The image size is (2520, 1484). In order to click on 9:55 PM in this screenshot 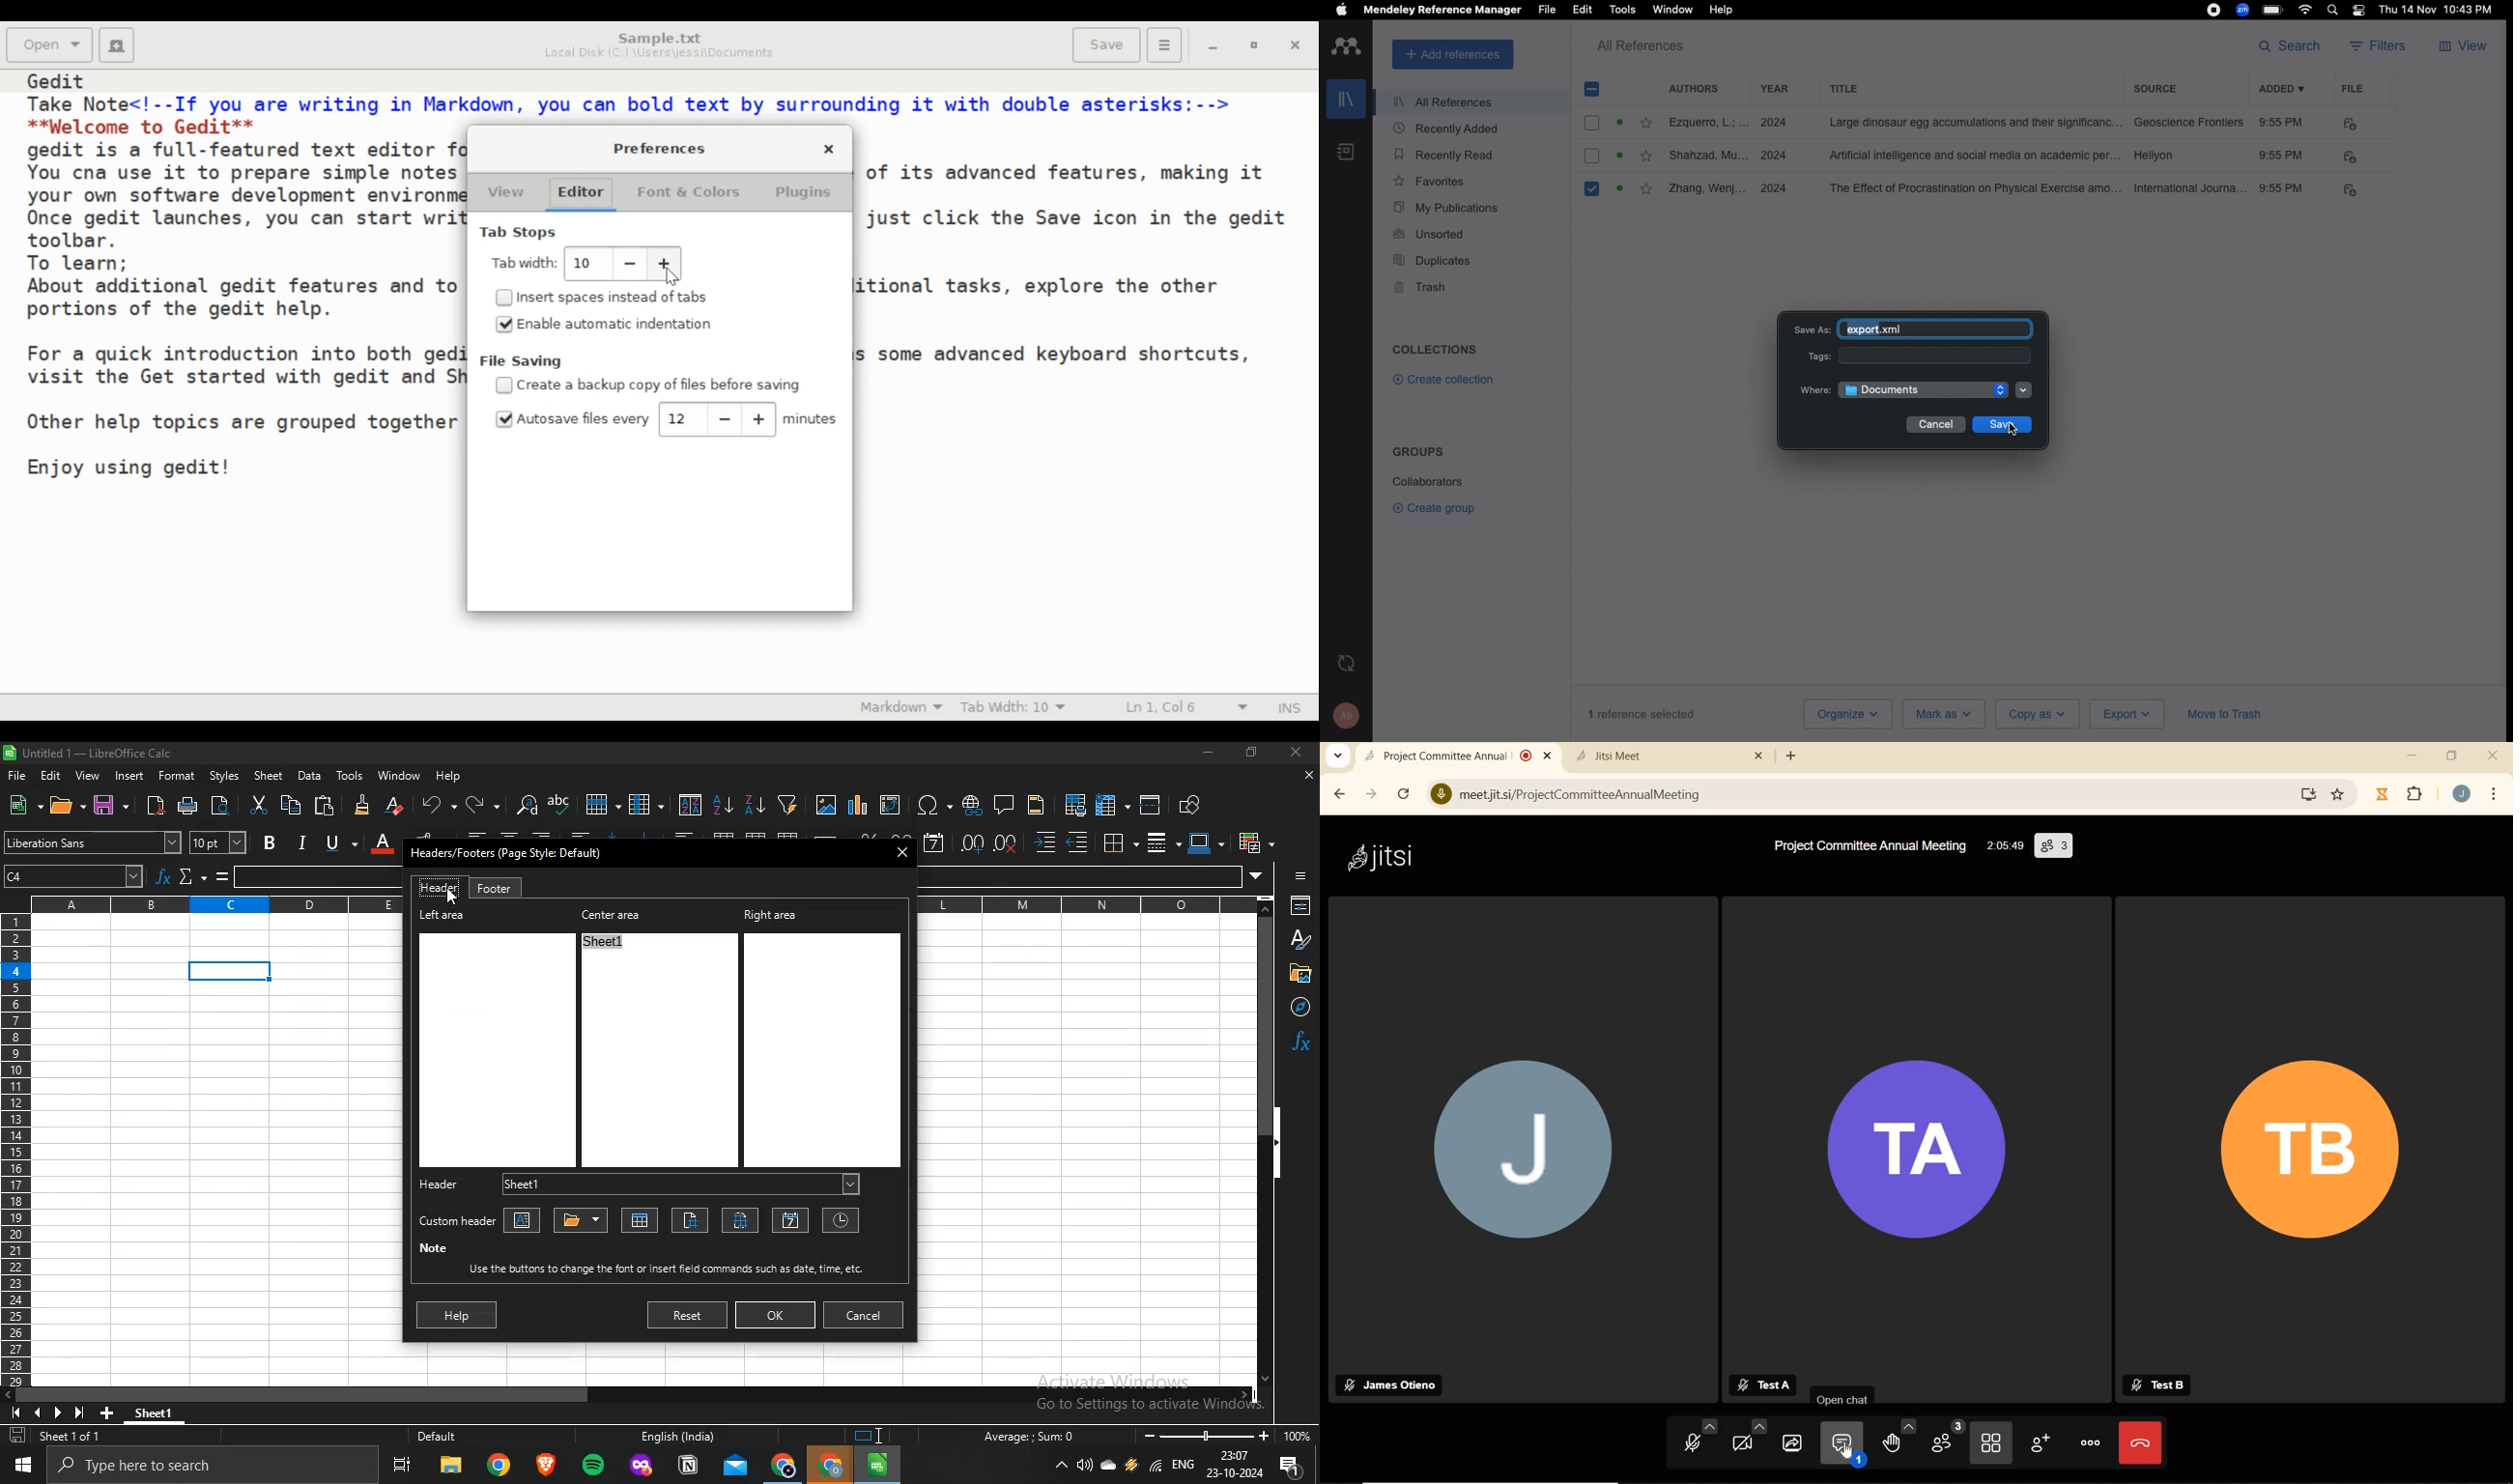, I will do `click(2283, 122)`.